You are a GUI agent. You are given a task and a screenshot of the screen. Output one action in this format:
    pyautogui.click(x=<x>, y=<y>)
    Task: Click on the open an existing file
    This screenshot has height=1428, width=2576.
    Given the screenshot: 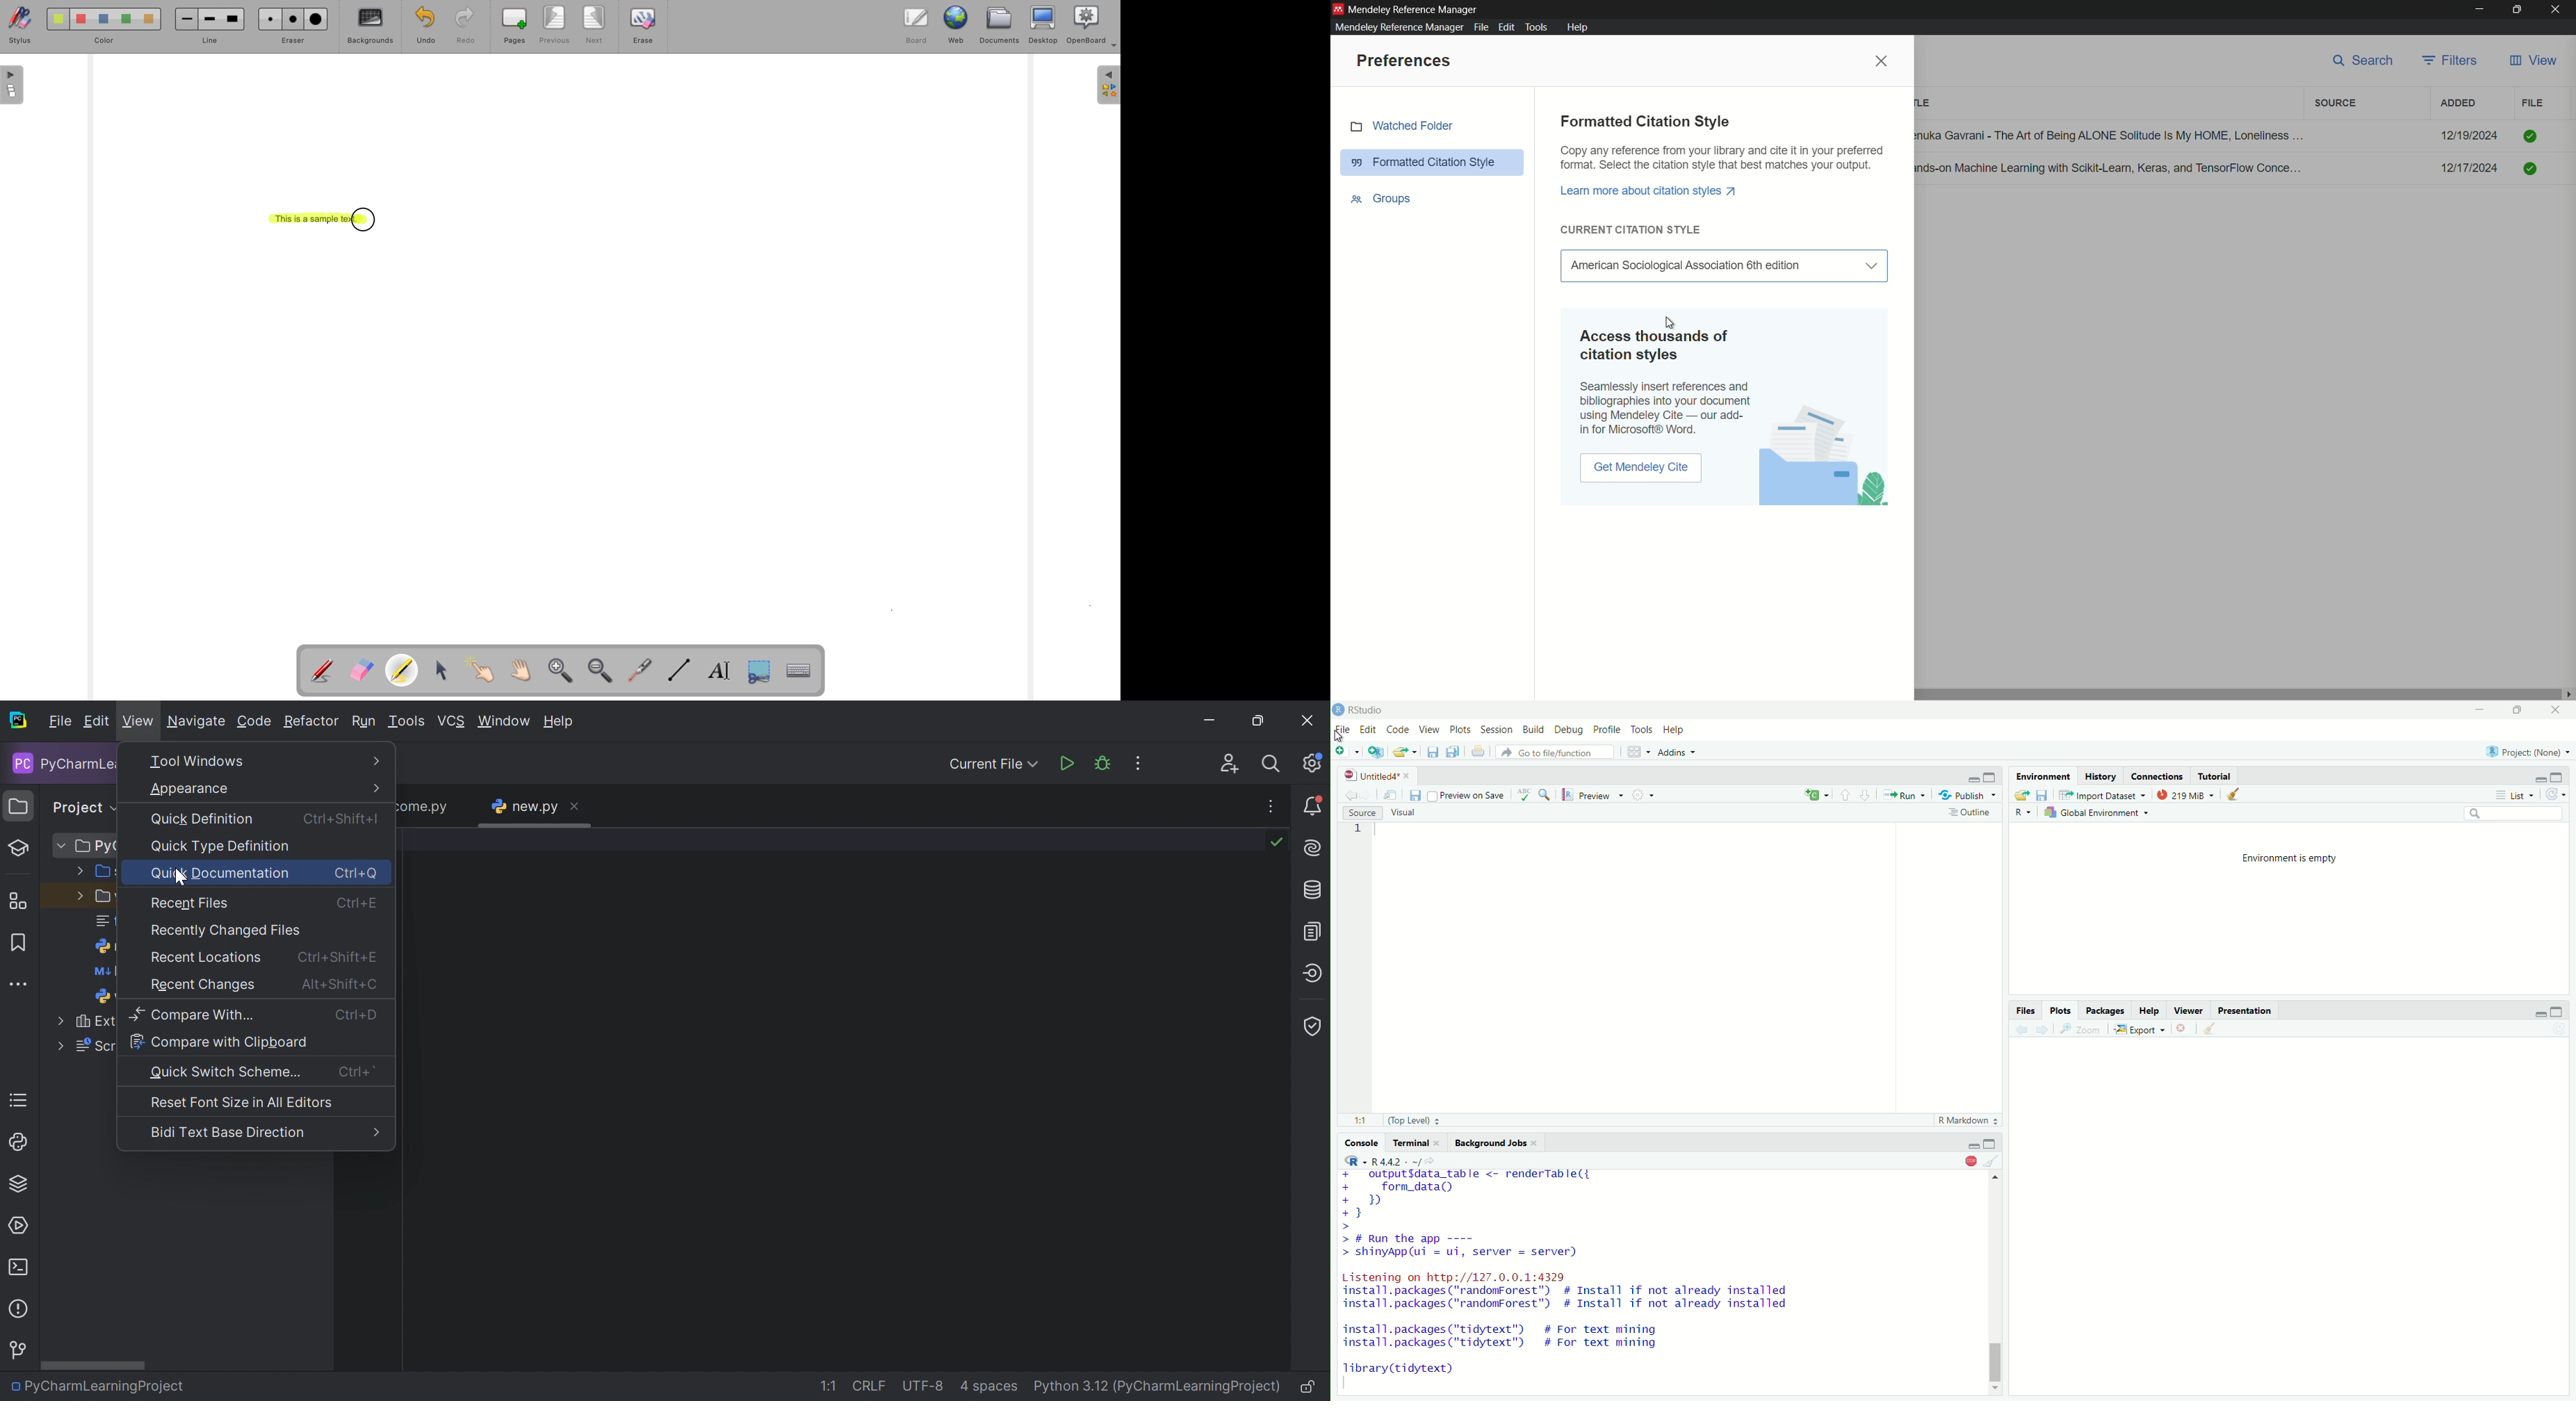 What is the action you would take?
    pyautogui.click(x=1406, y=751)
    